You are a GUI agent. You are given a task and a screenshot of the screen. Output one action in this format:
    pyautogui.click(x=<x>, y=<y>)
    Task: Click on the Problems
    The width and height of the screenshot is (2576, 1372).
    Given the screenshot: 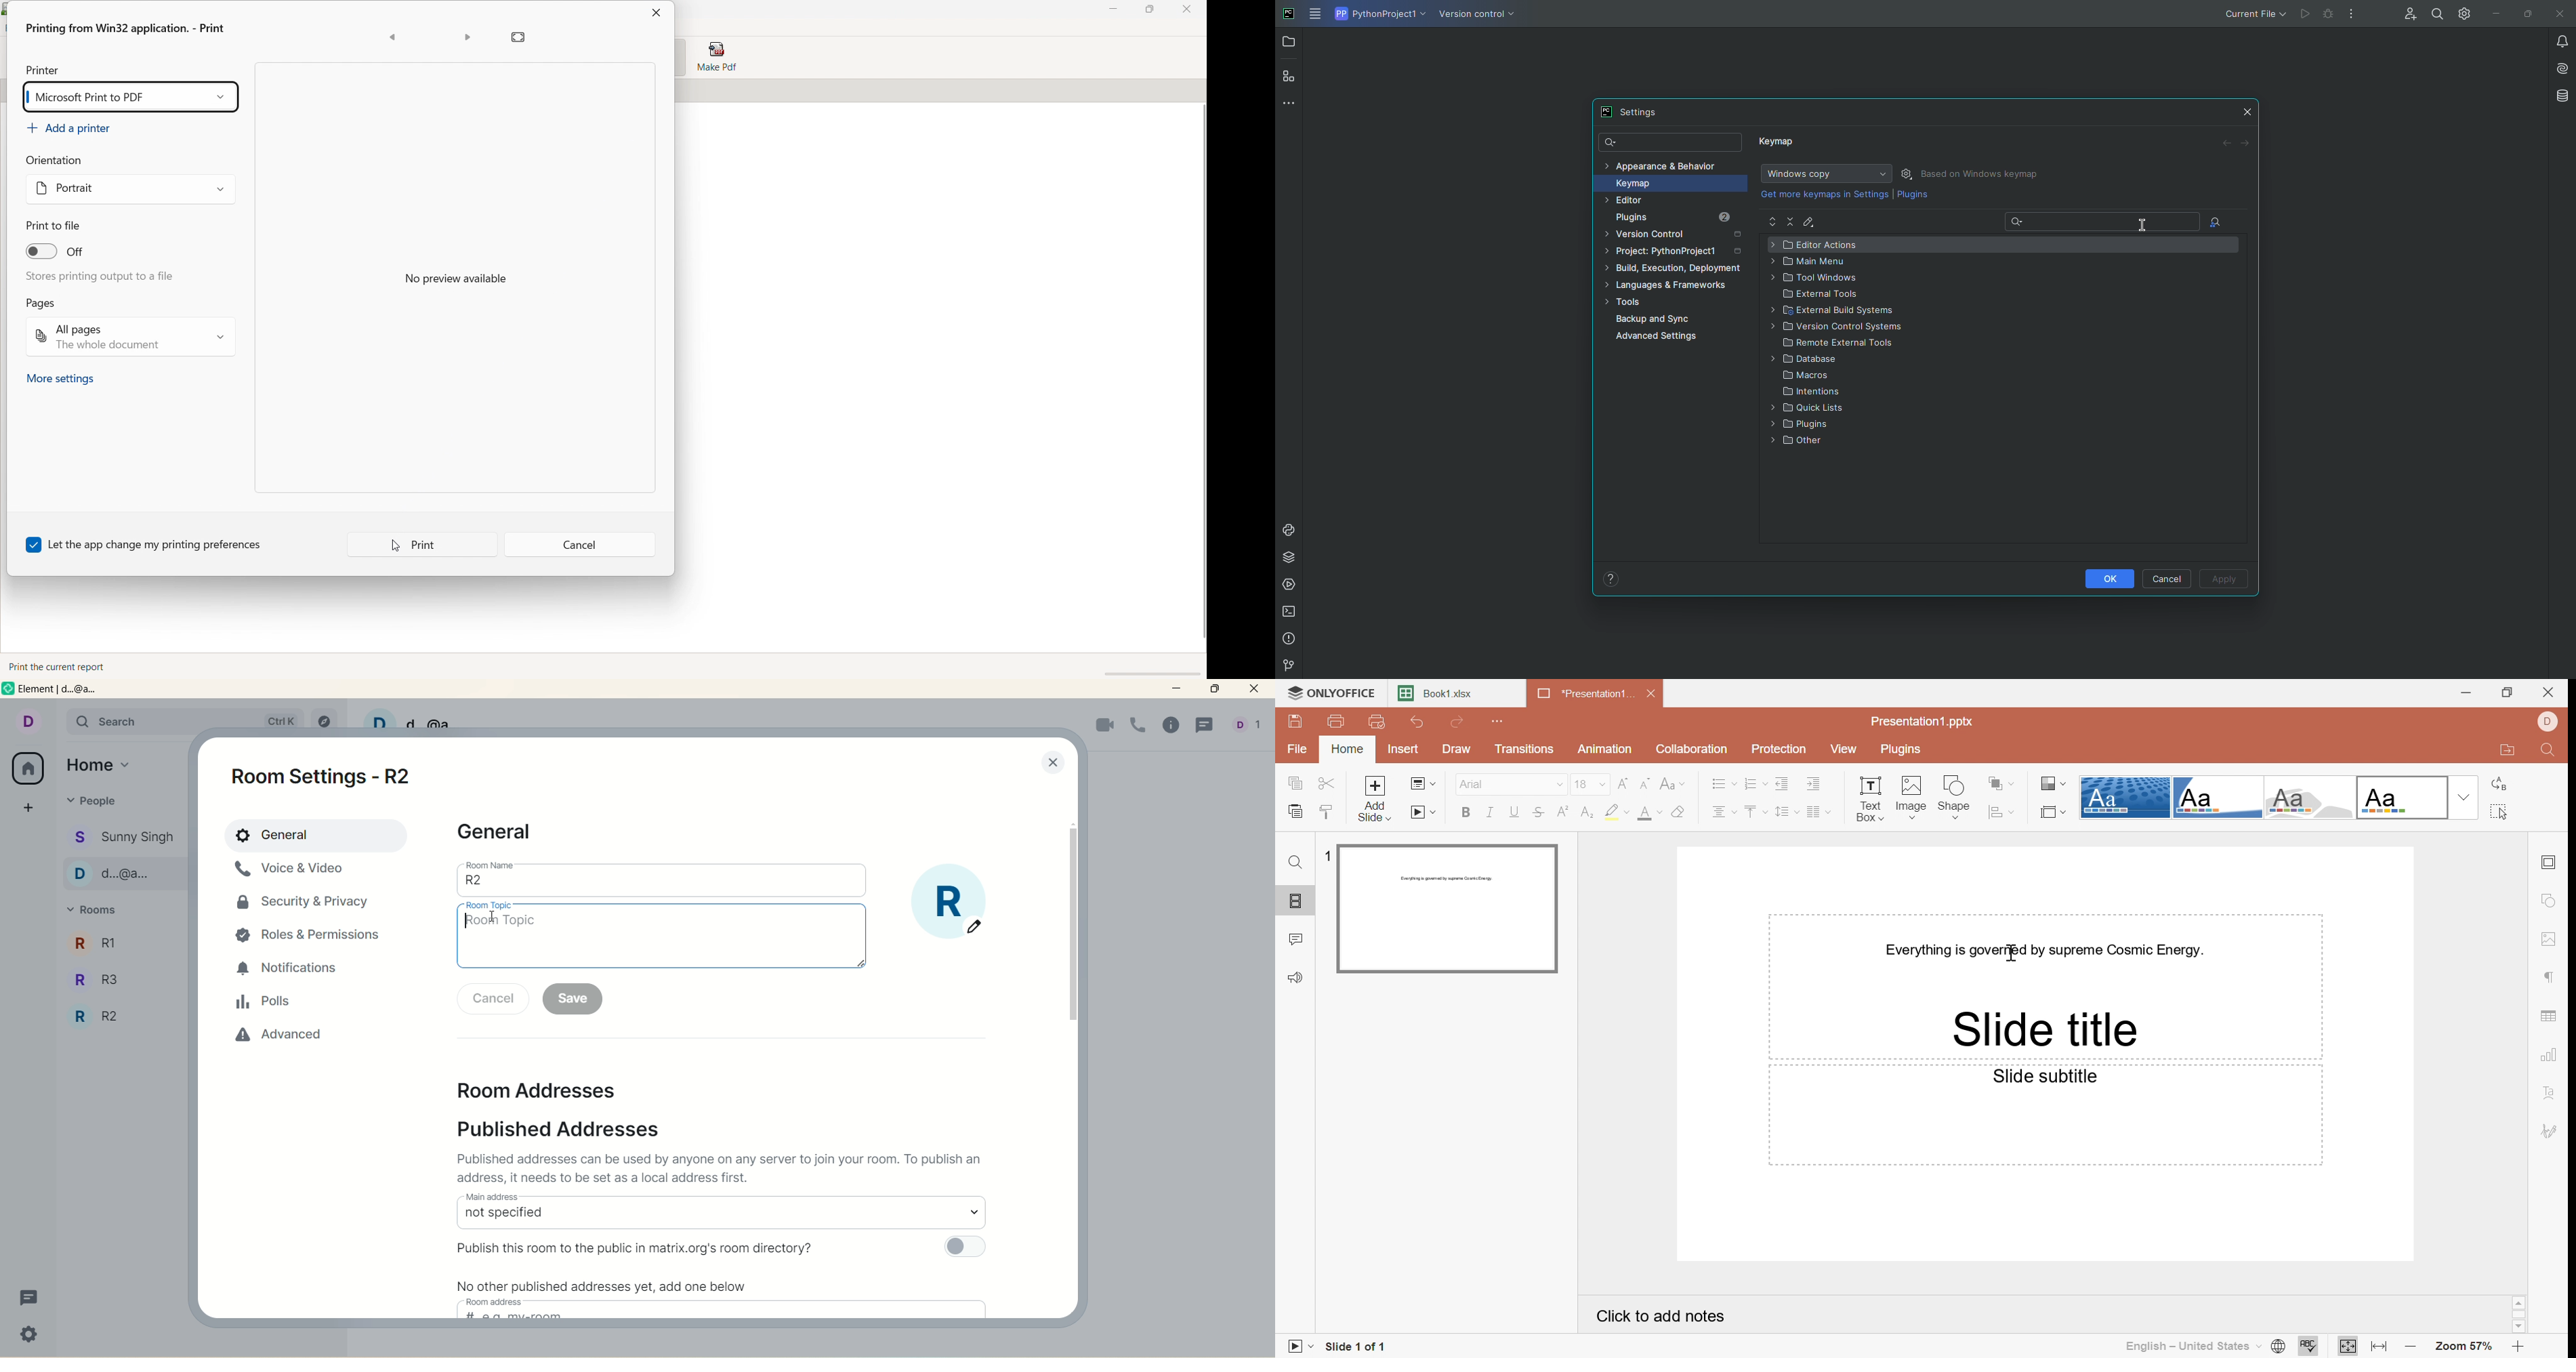 What is the action you would take?
    pyautogui.click(x=1291, y=639)
    